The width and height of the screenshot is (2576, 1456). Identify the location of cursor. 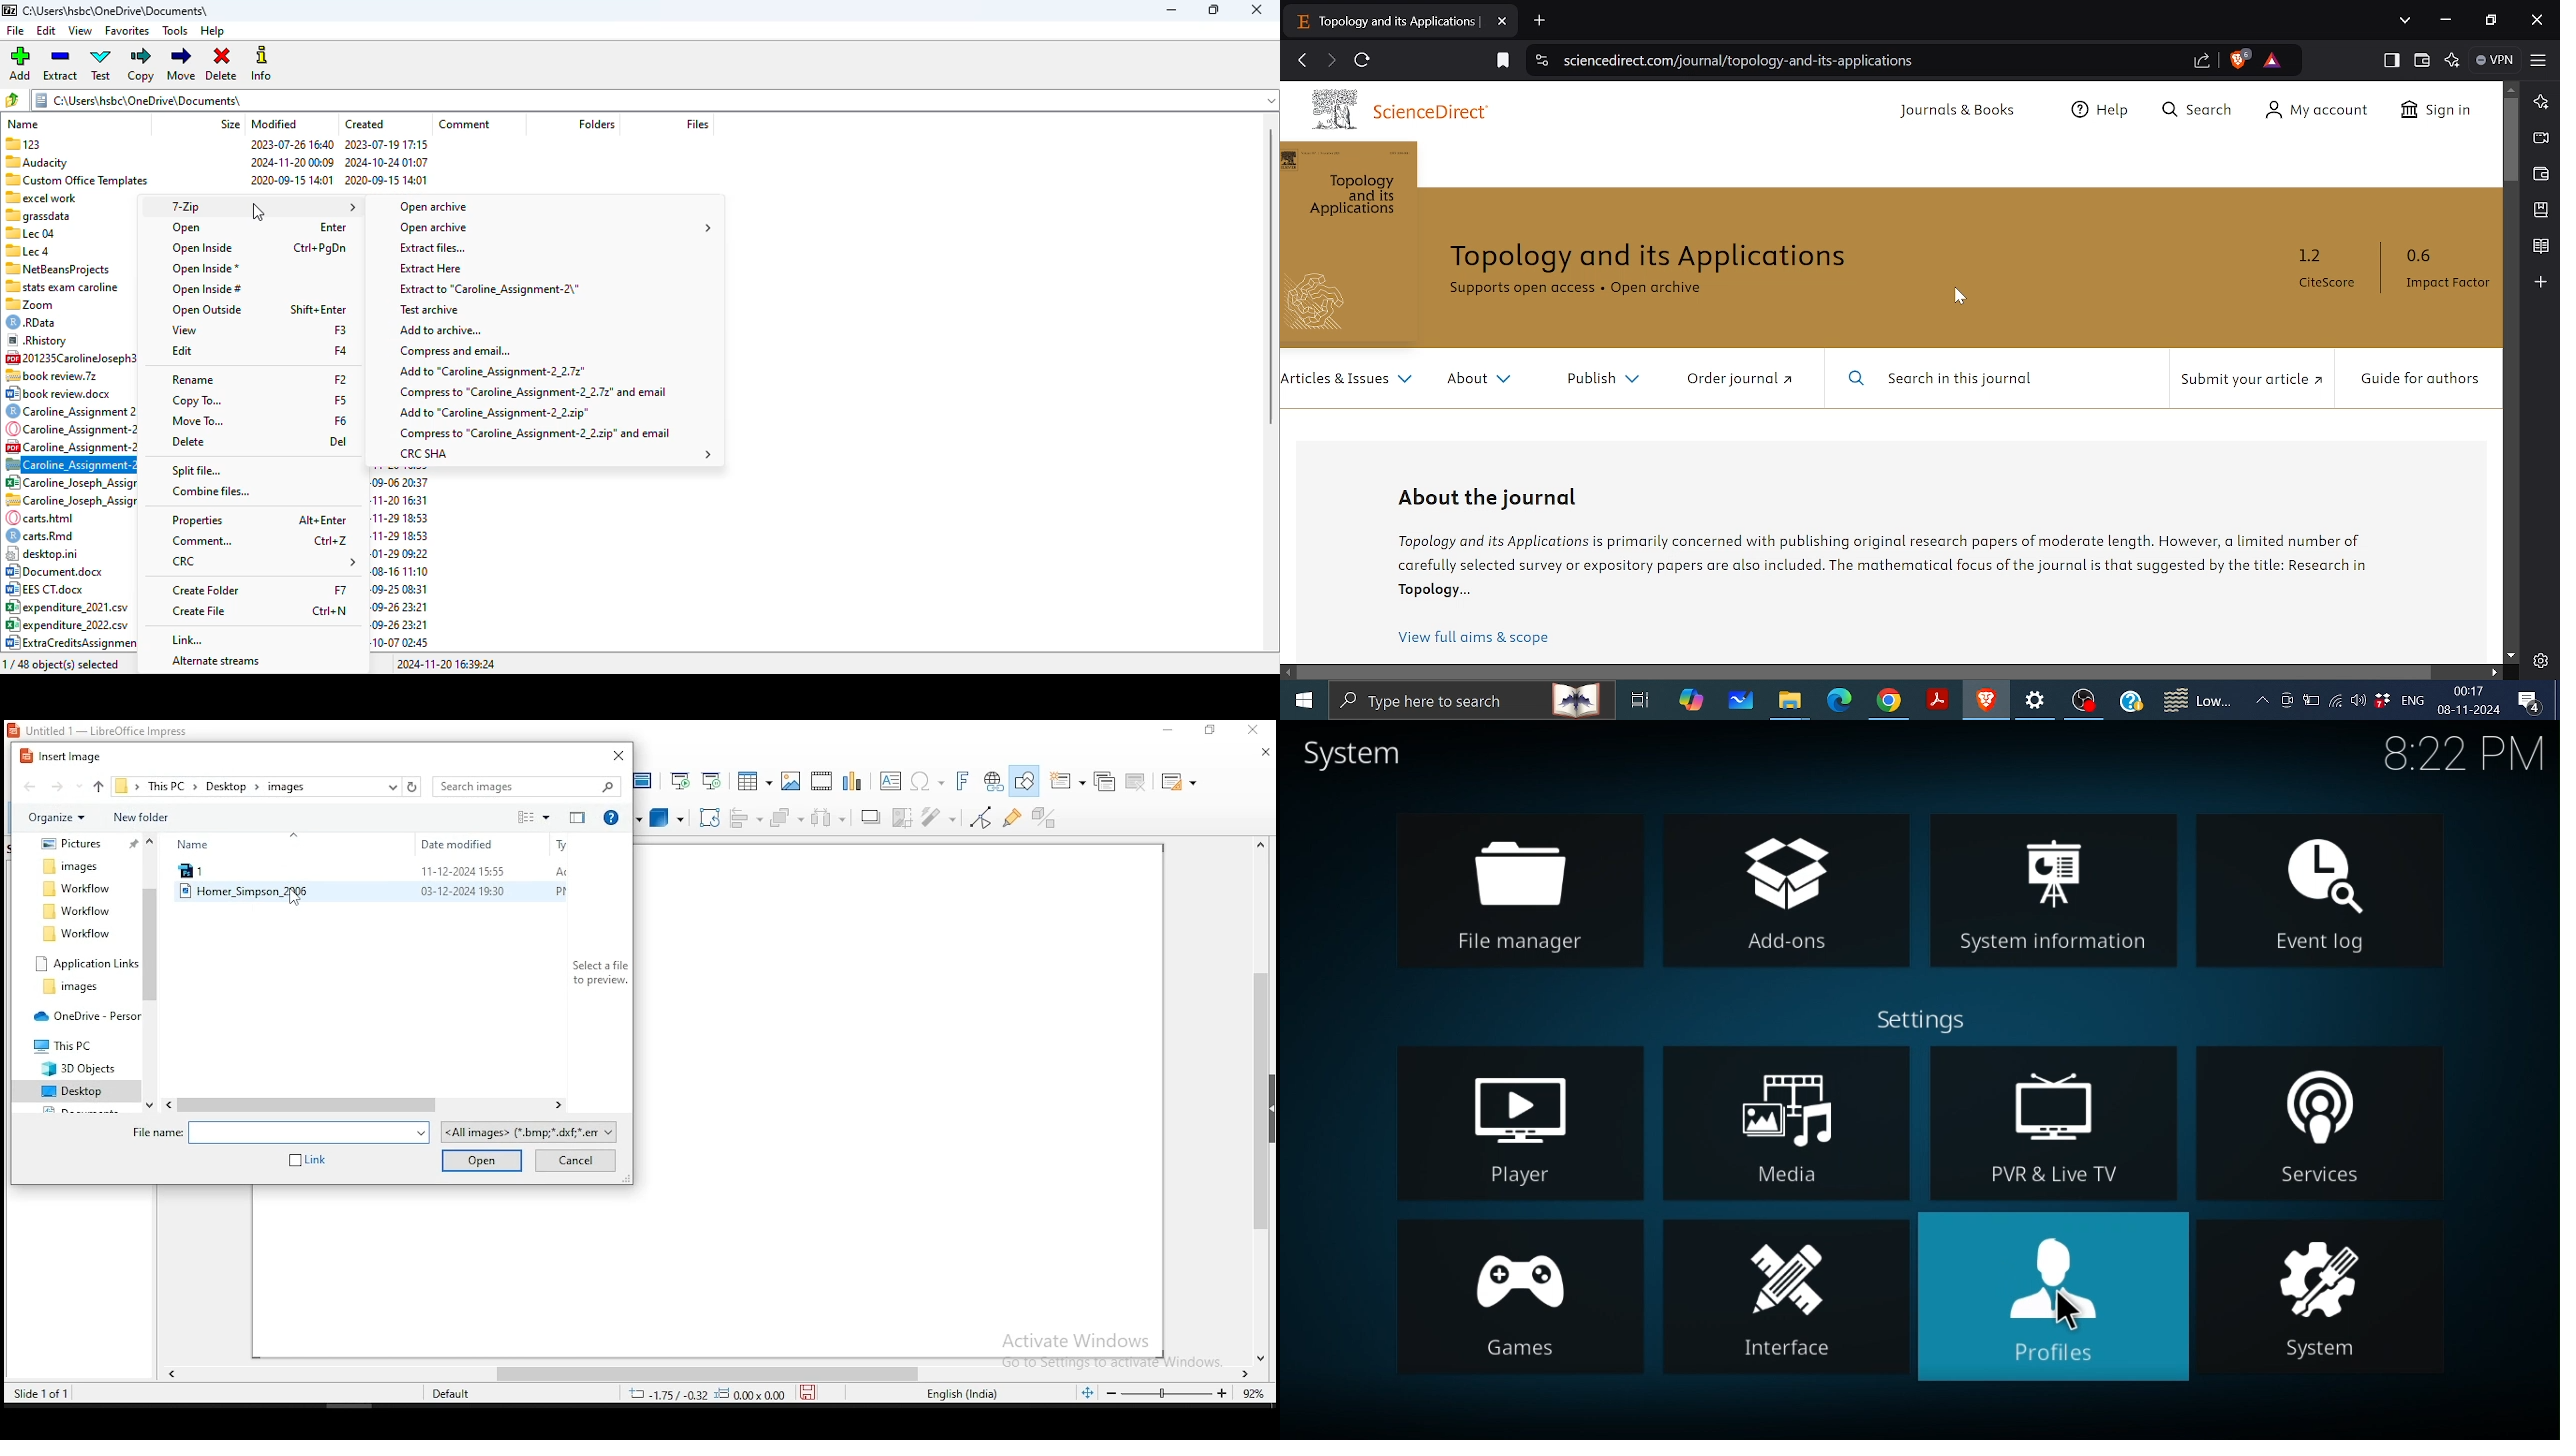
(2071, 1313).